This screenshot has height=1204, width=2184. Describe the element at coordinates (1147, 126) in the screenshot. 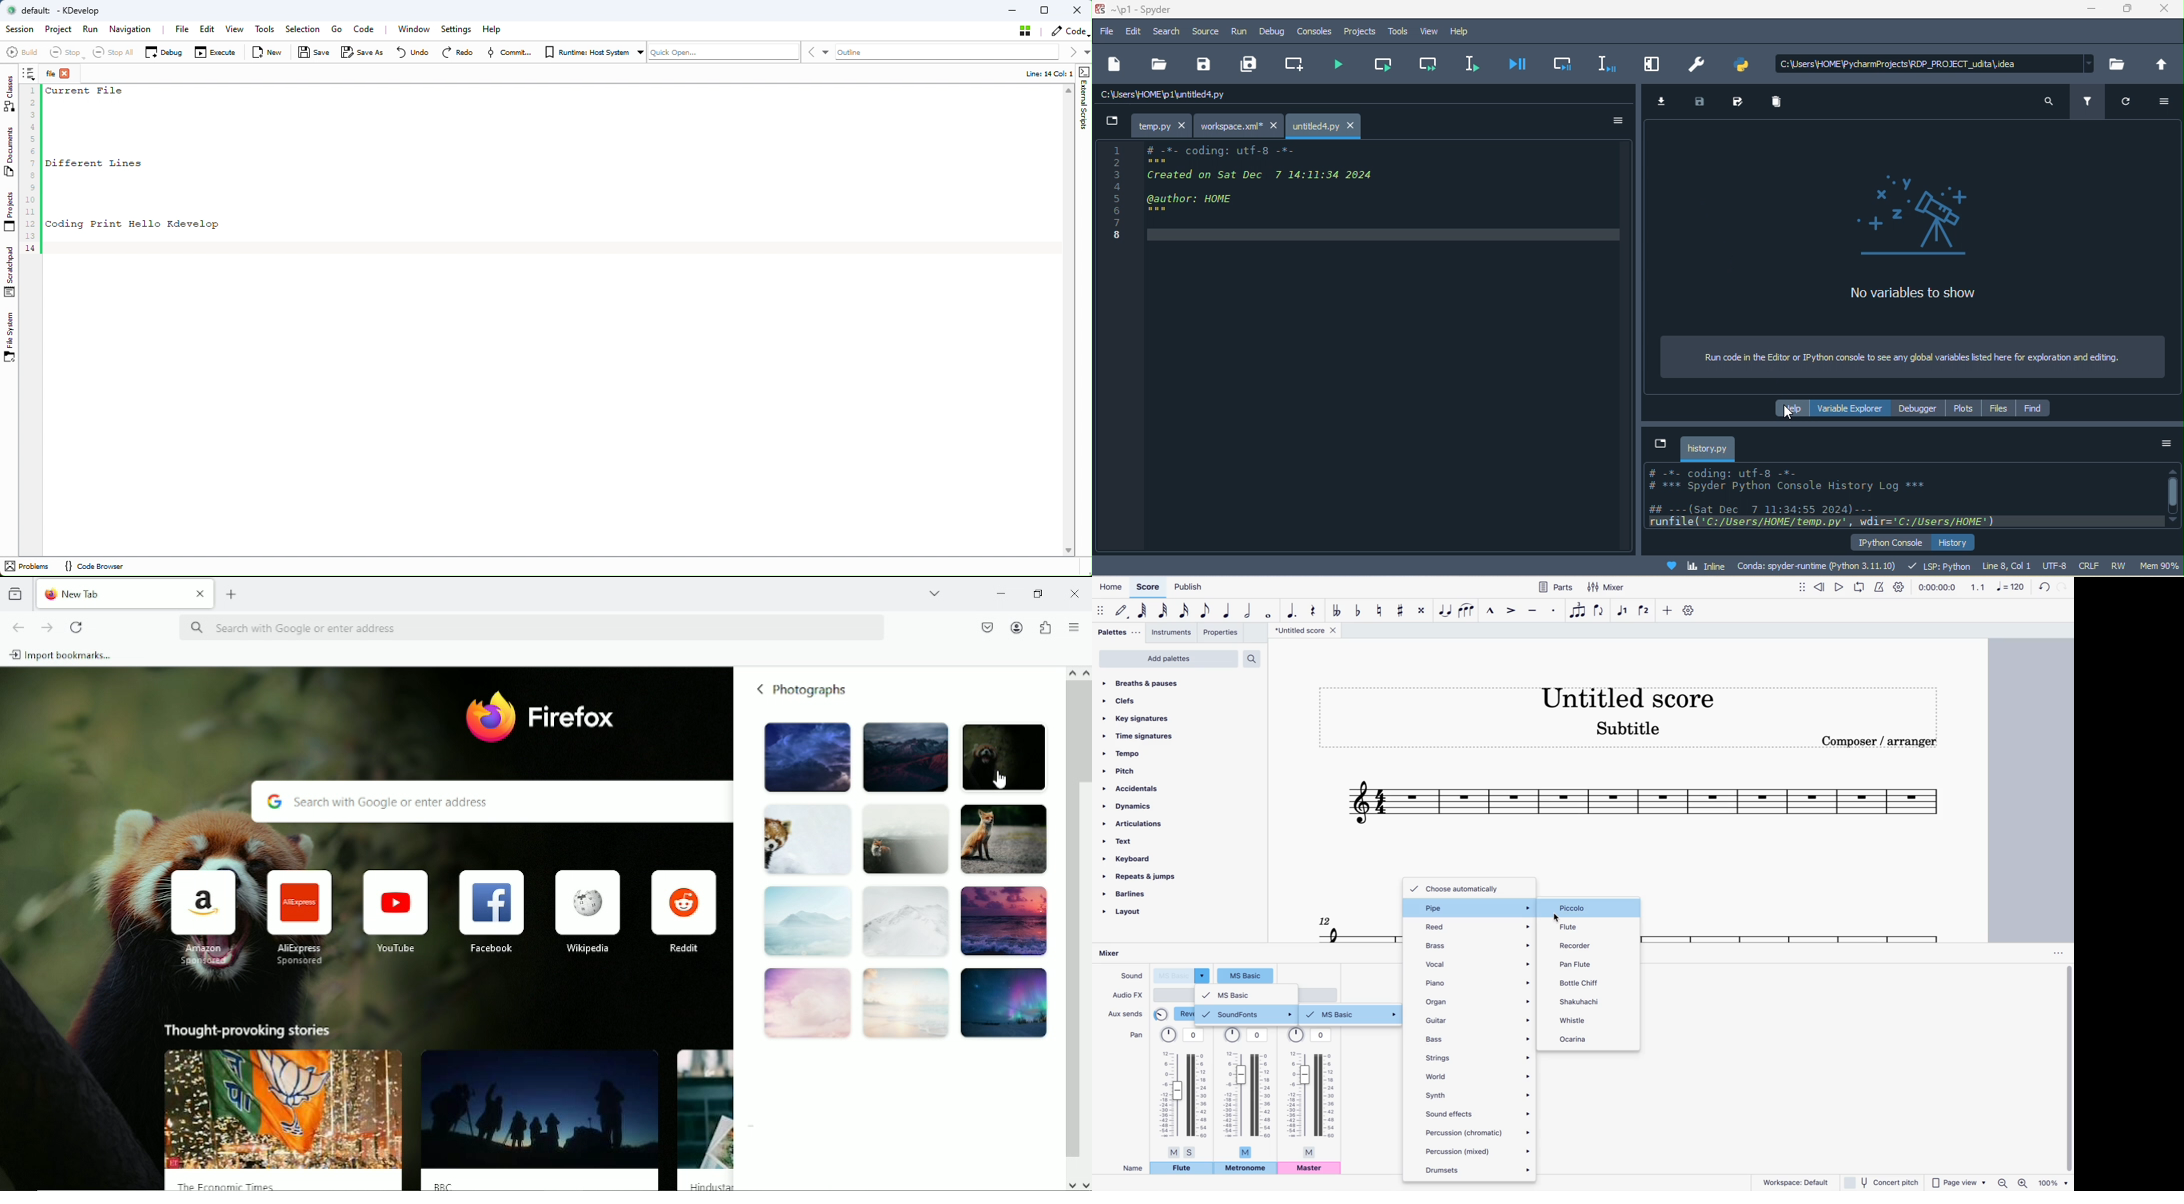

I see `temp py` at that location.